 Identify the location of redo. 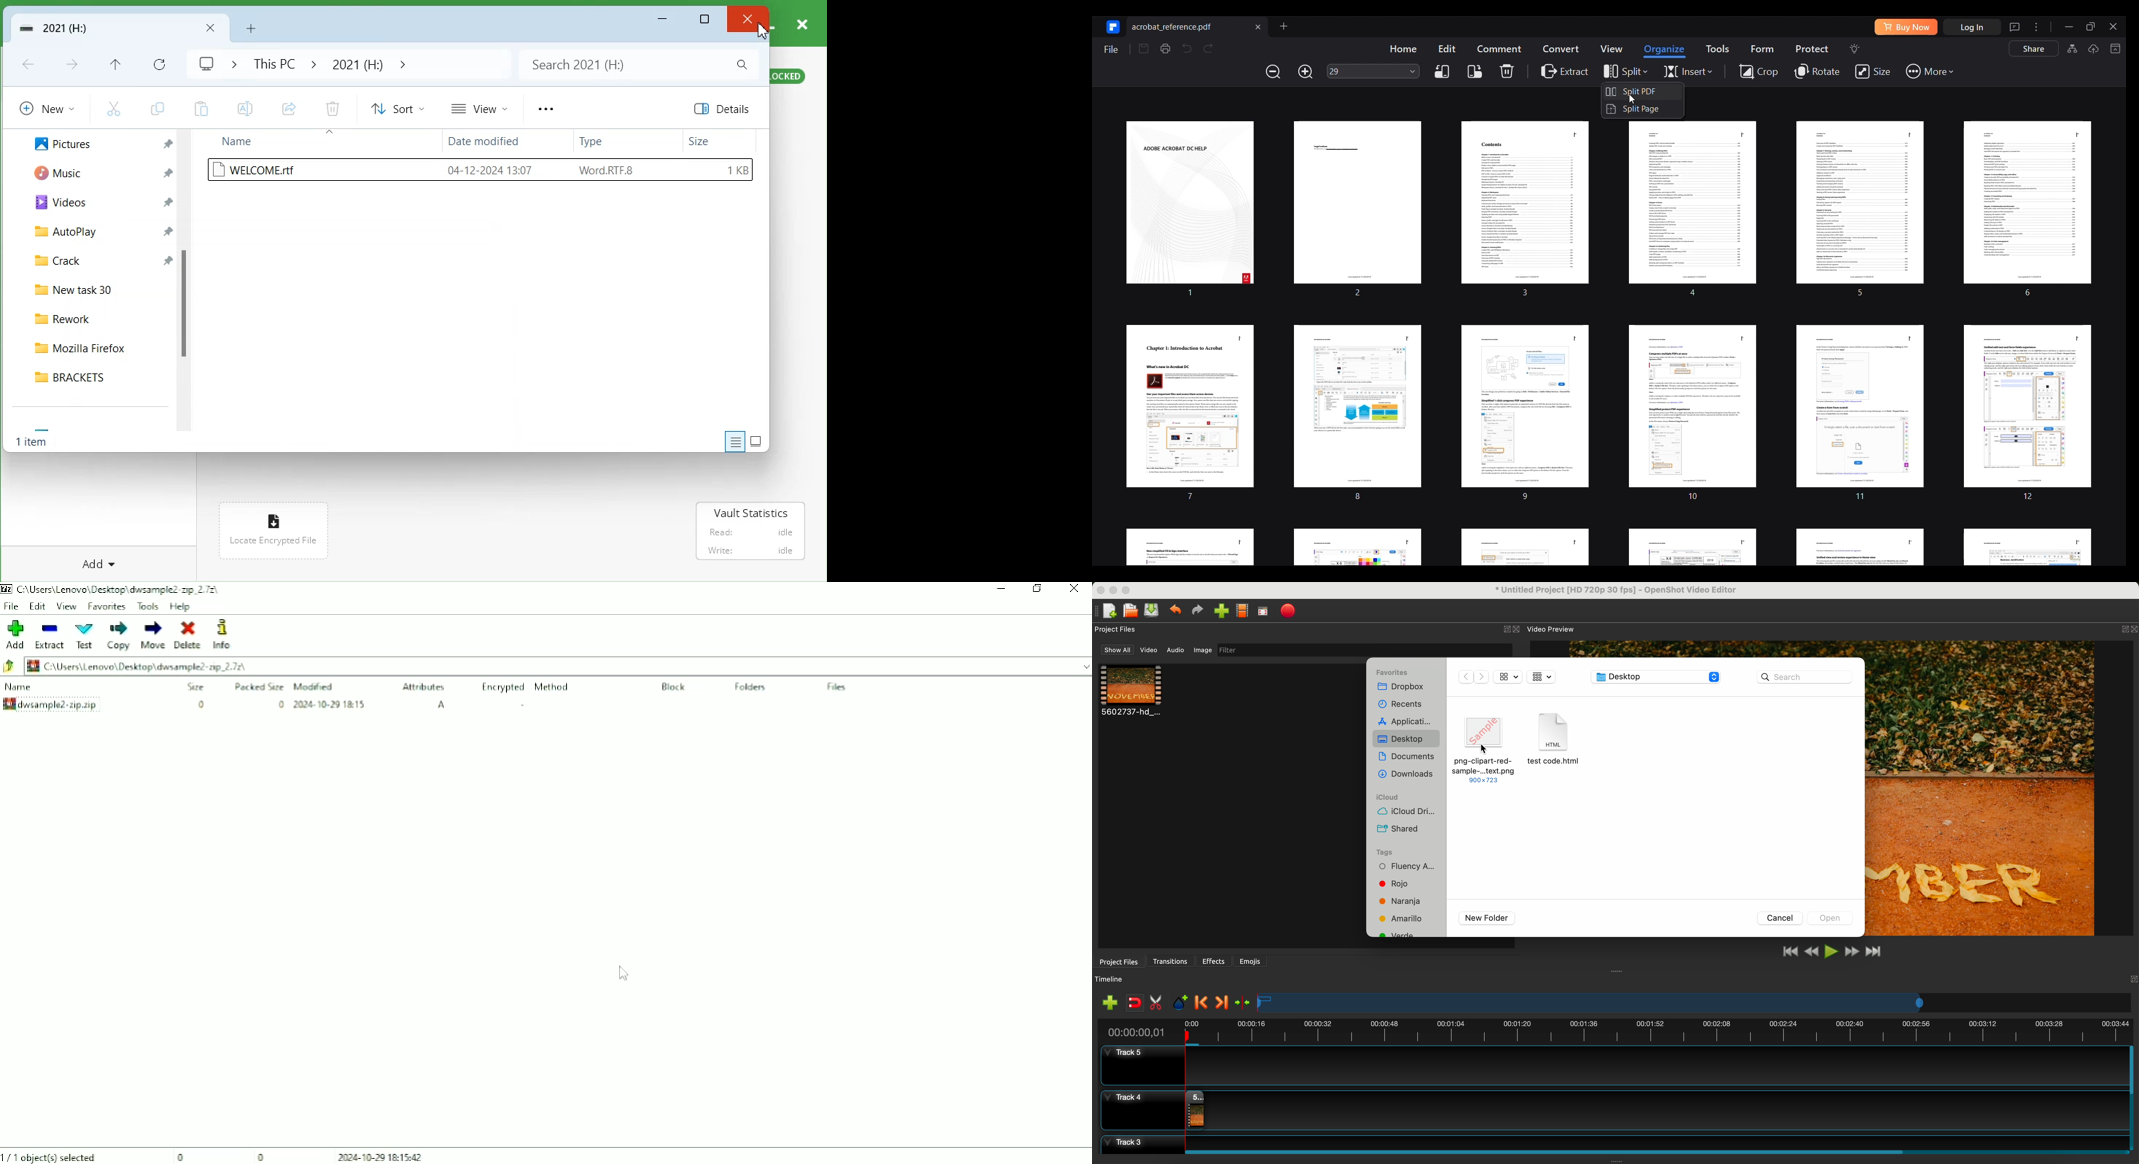
(1199, 611).